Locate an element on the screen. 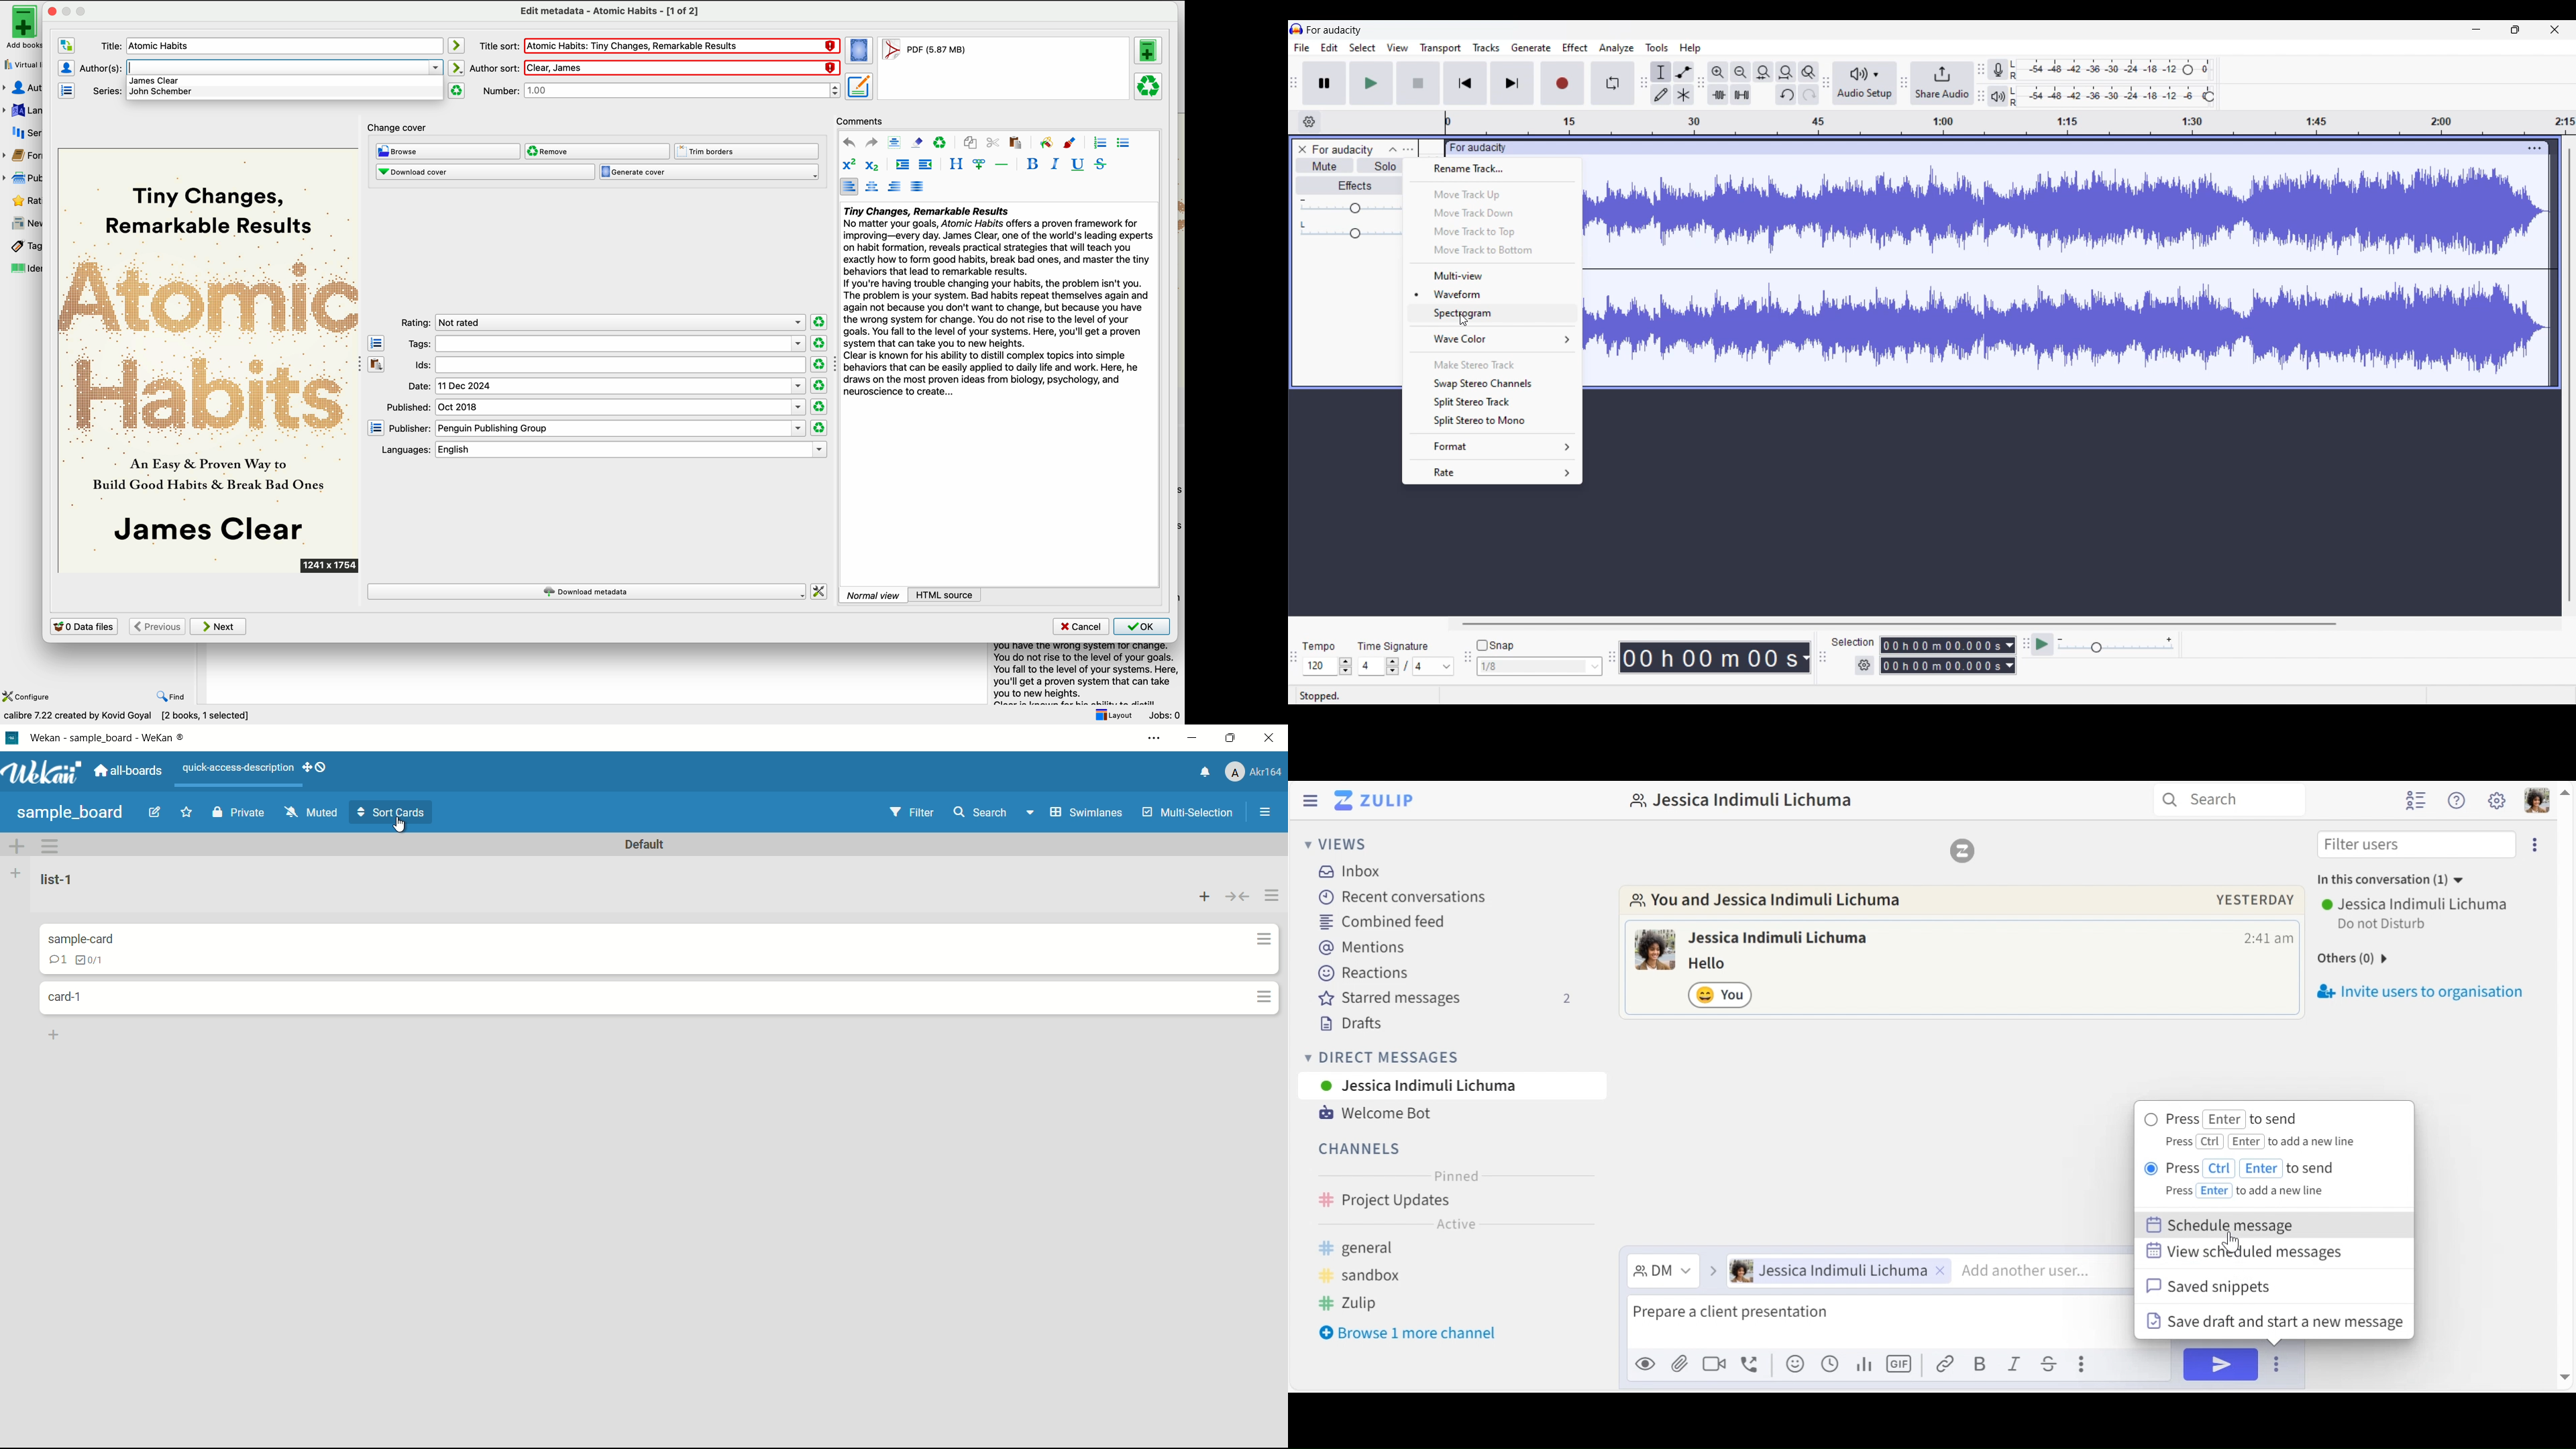 The image size is (2576, 1456). add card is located at coordinates (1205, 897).